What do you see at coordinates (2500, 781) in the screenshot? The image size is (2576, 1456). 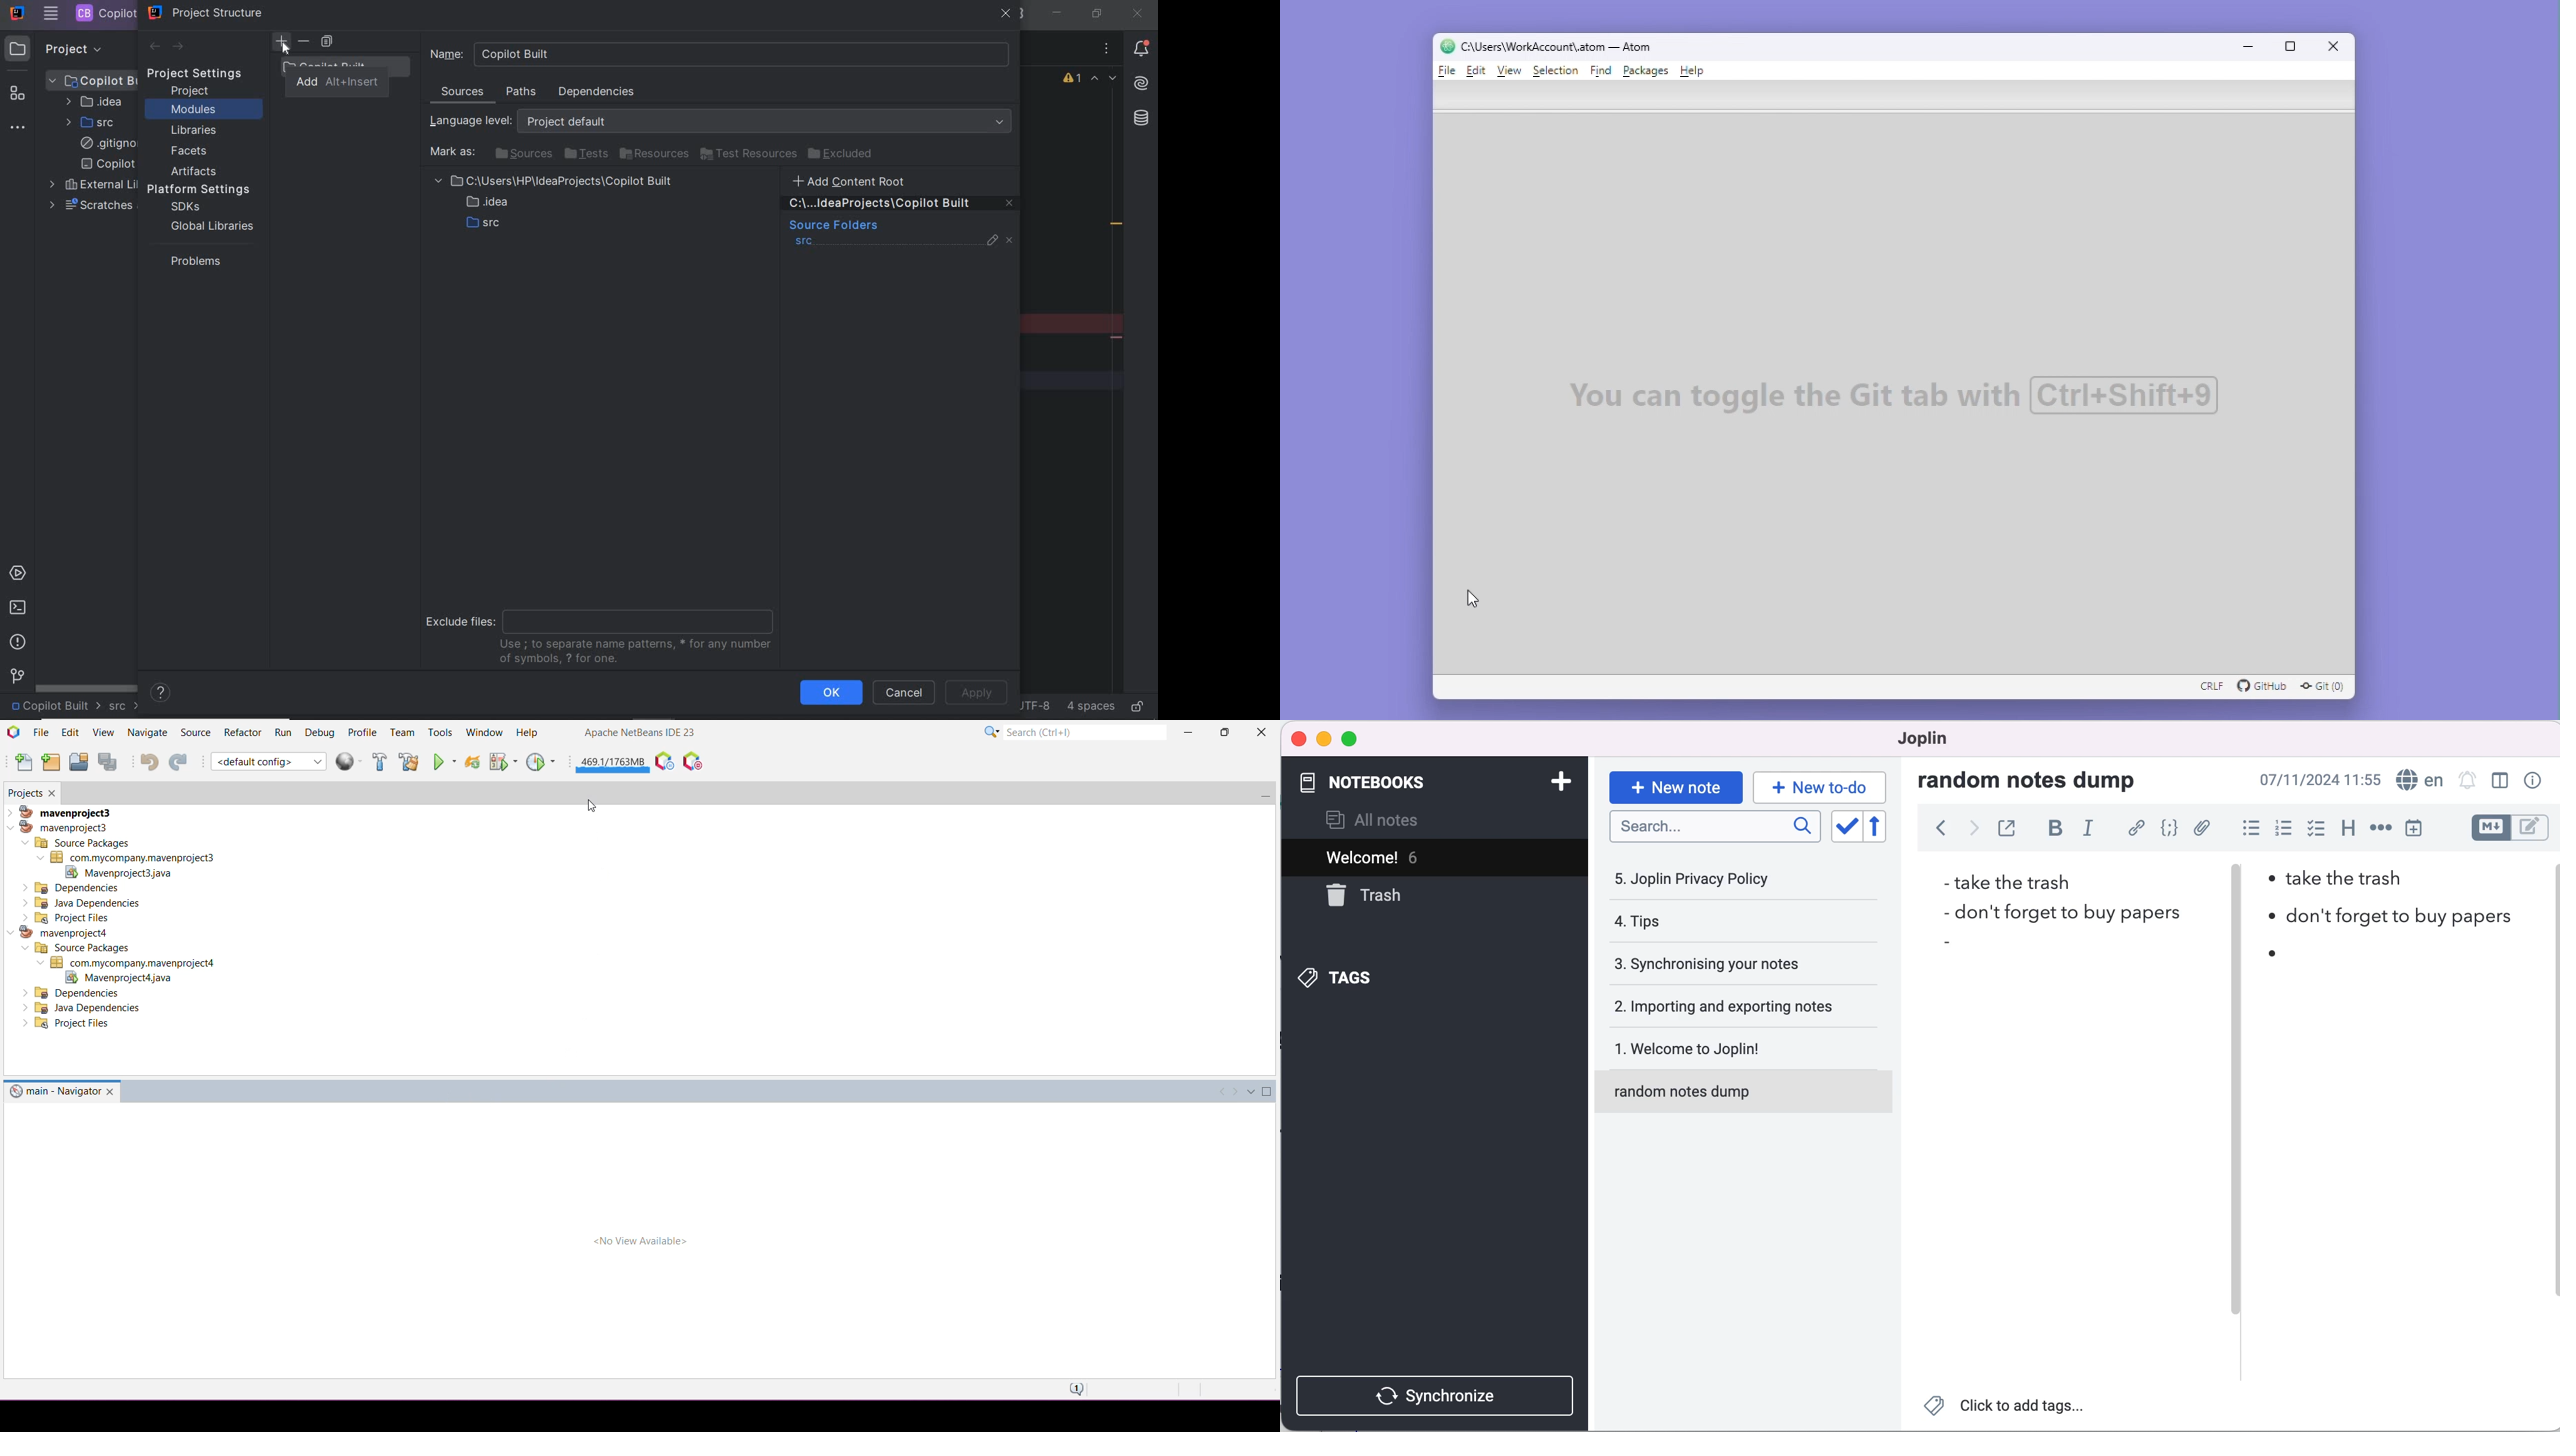 I see `toggle editor layout` at bounding box center [2500, 781].